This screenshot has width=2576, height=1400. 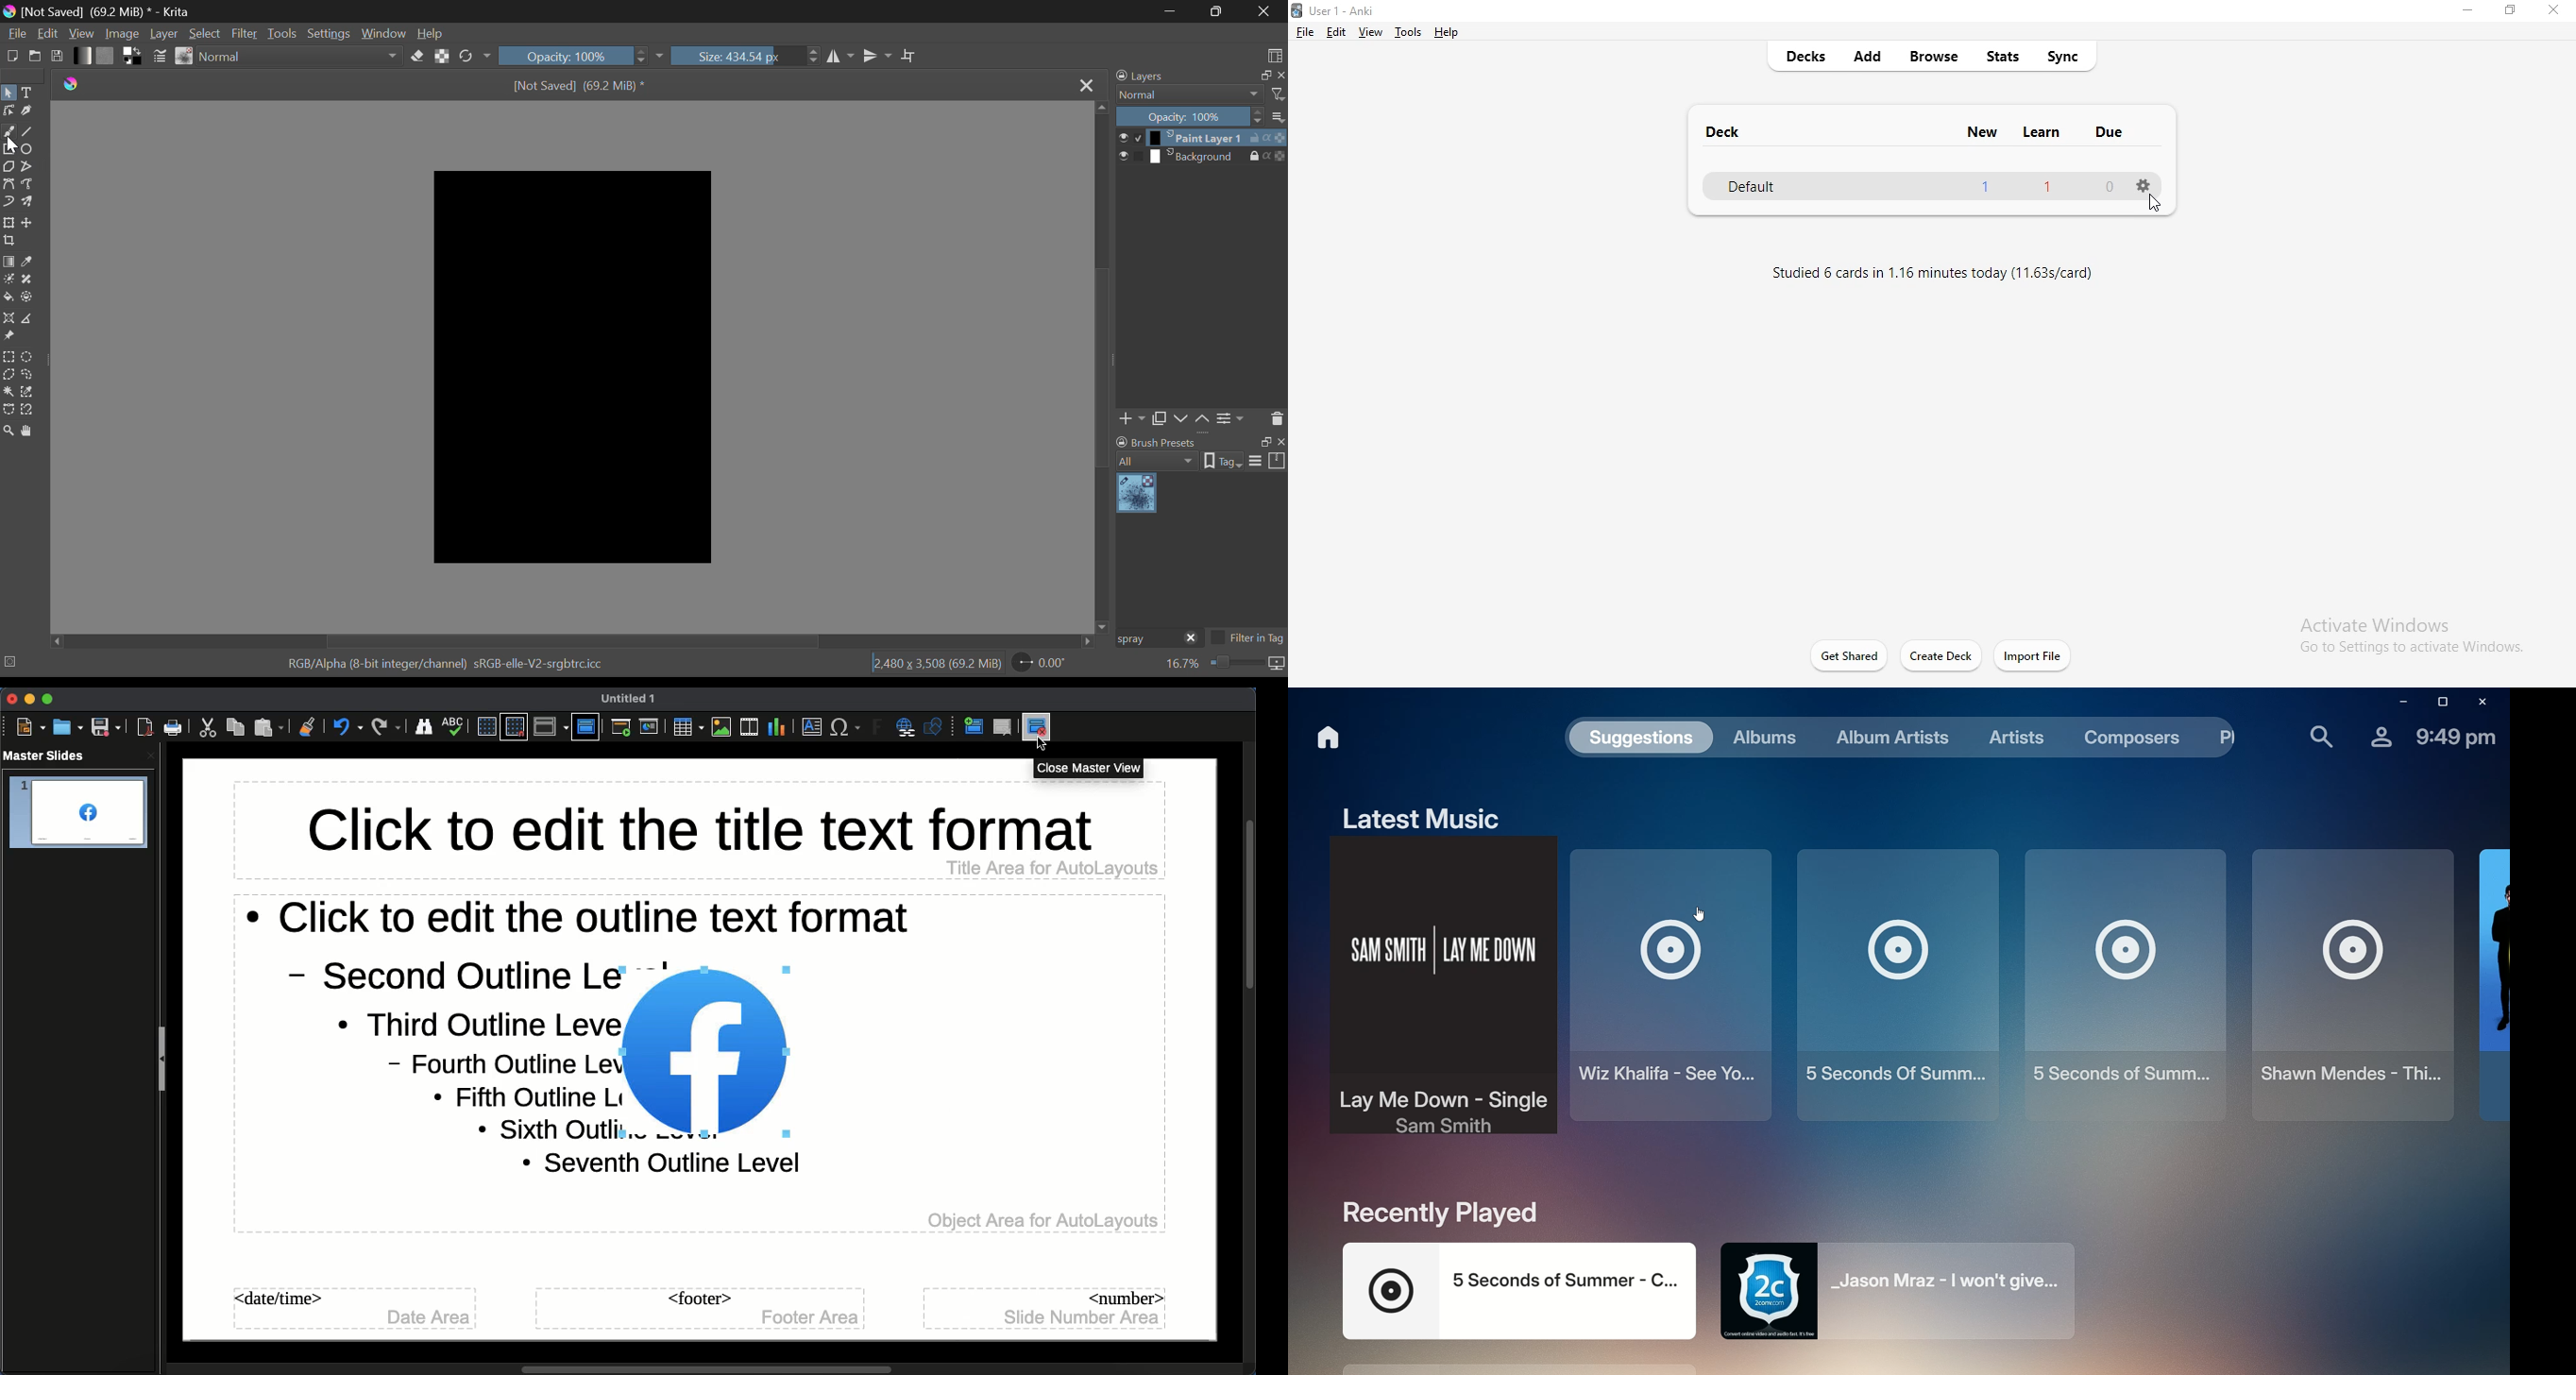 What do you see at coordinates (875, 727) in the screenshot?
I see `Fontwork` at bounding box center [875, 727].